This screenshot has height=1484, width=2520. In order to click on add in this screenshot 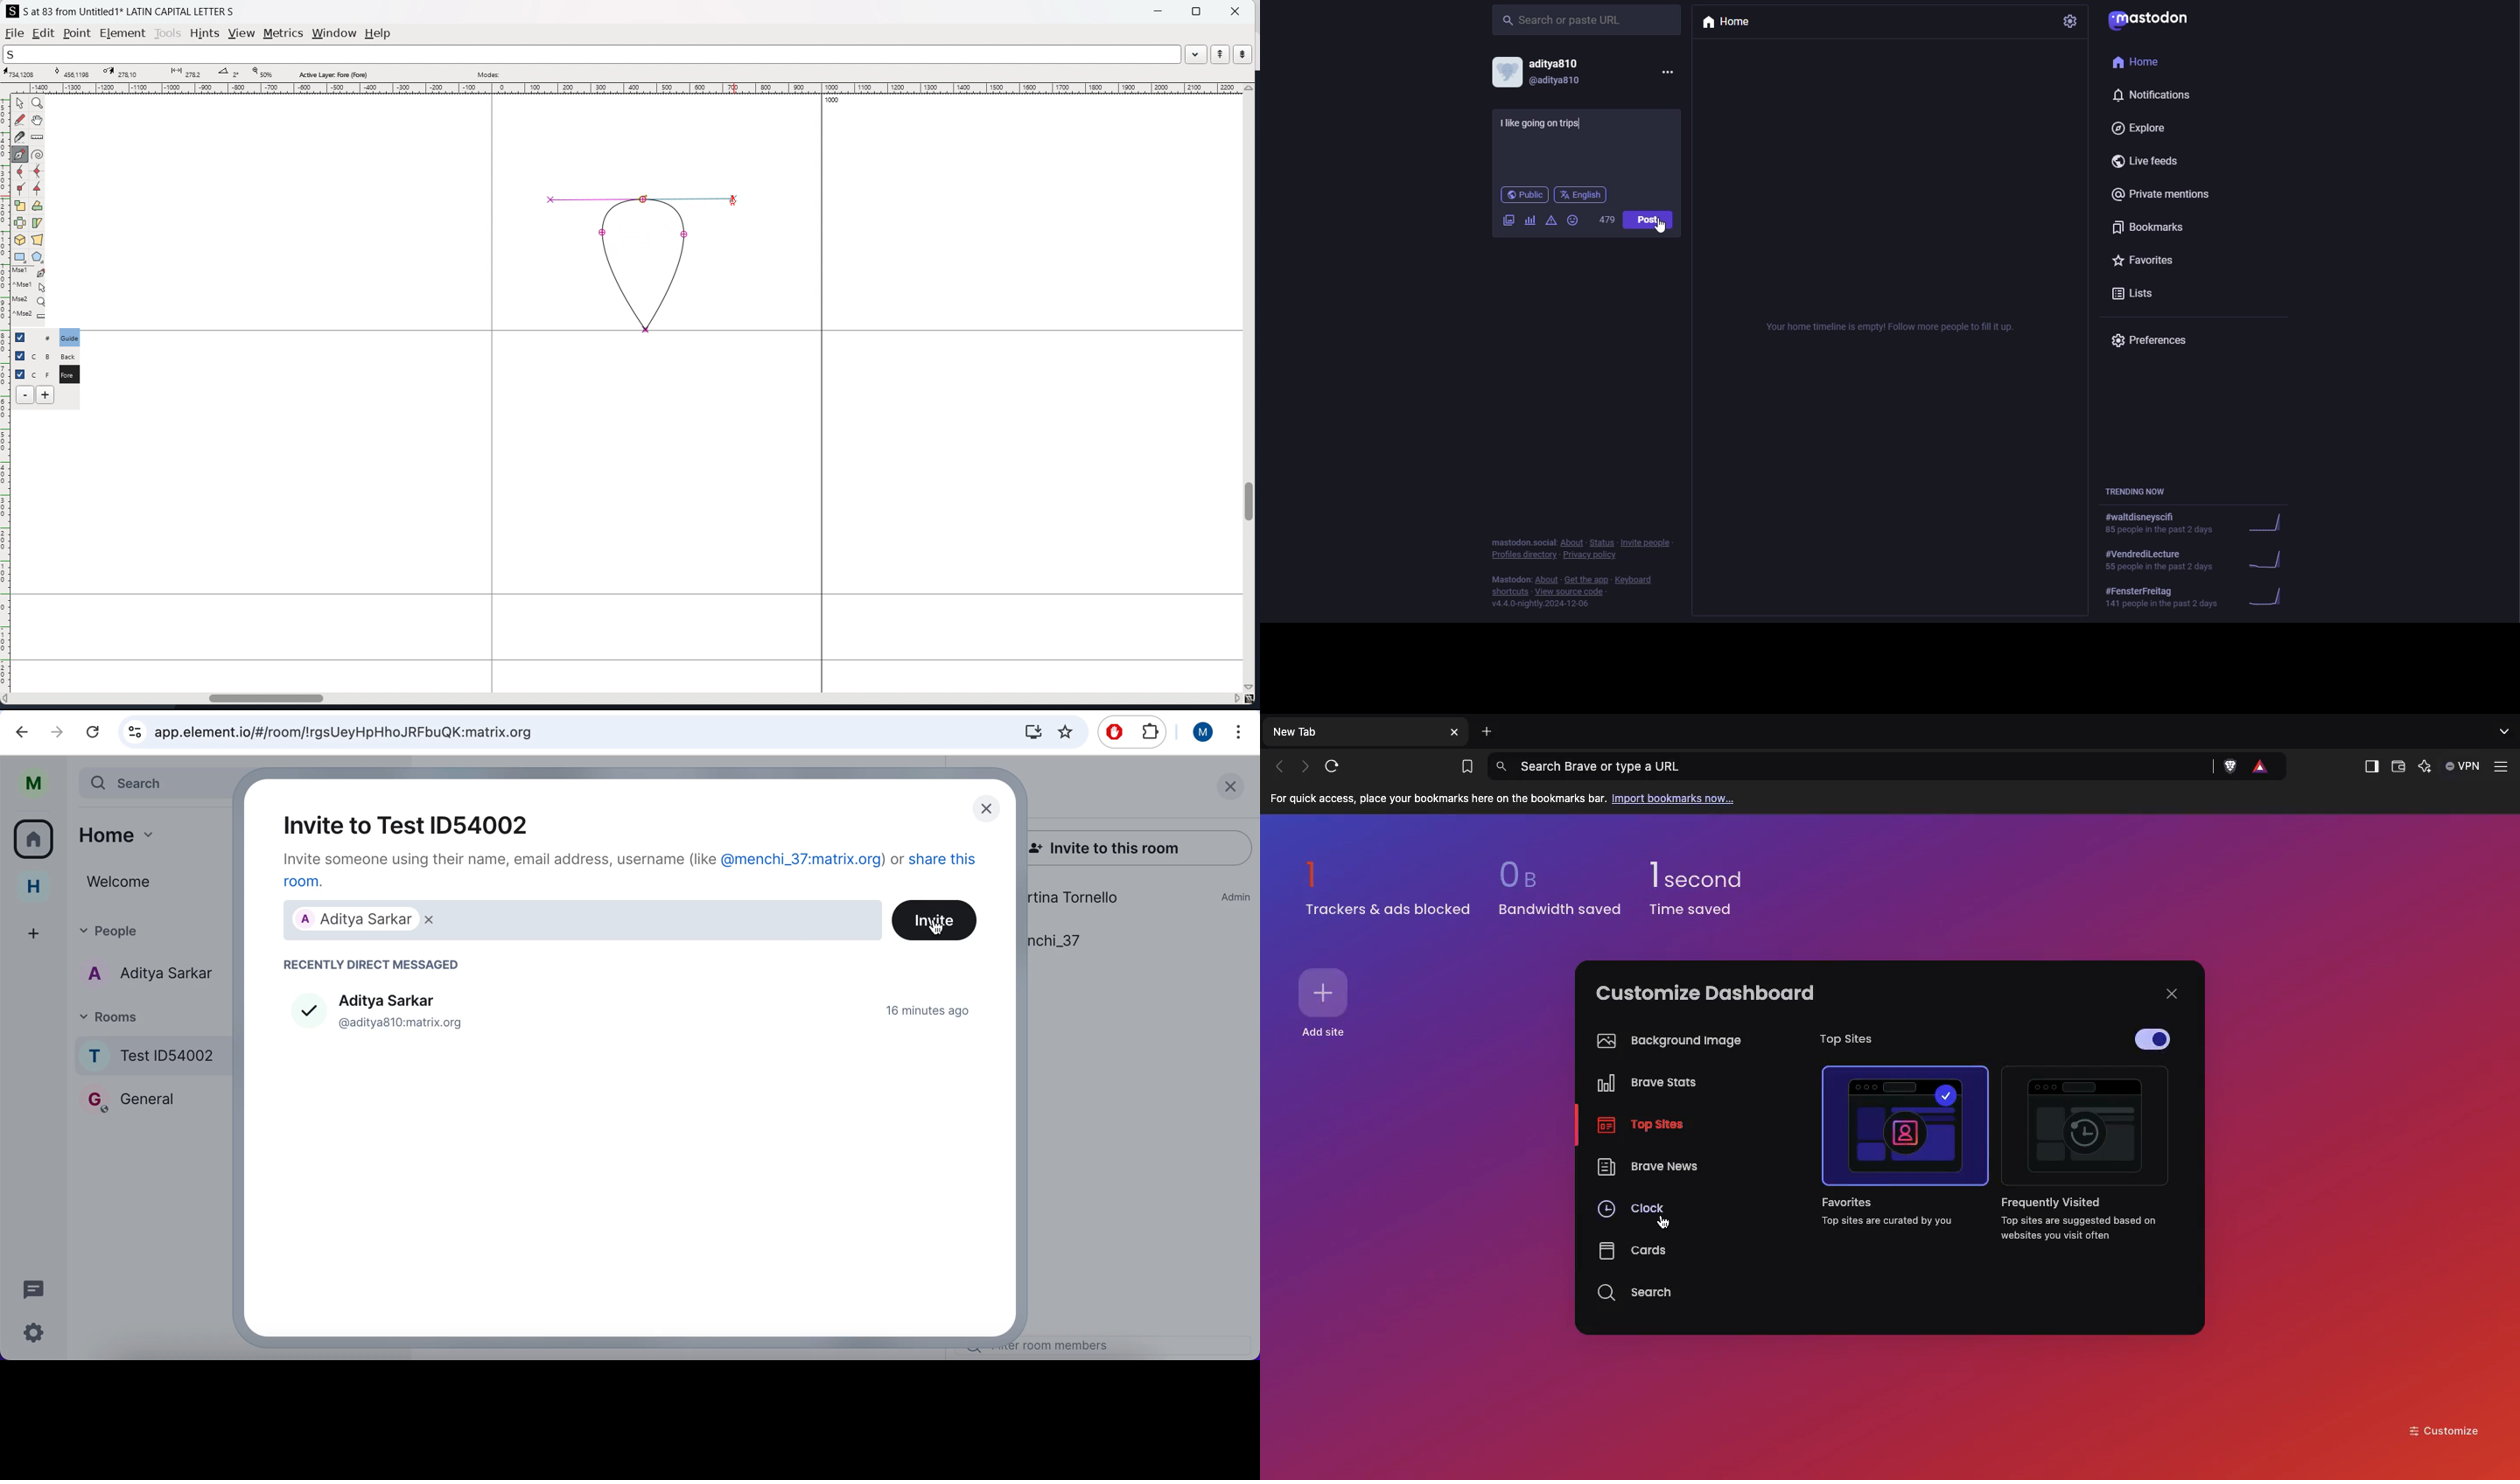, I will do `click(32, 932)`.